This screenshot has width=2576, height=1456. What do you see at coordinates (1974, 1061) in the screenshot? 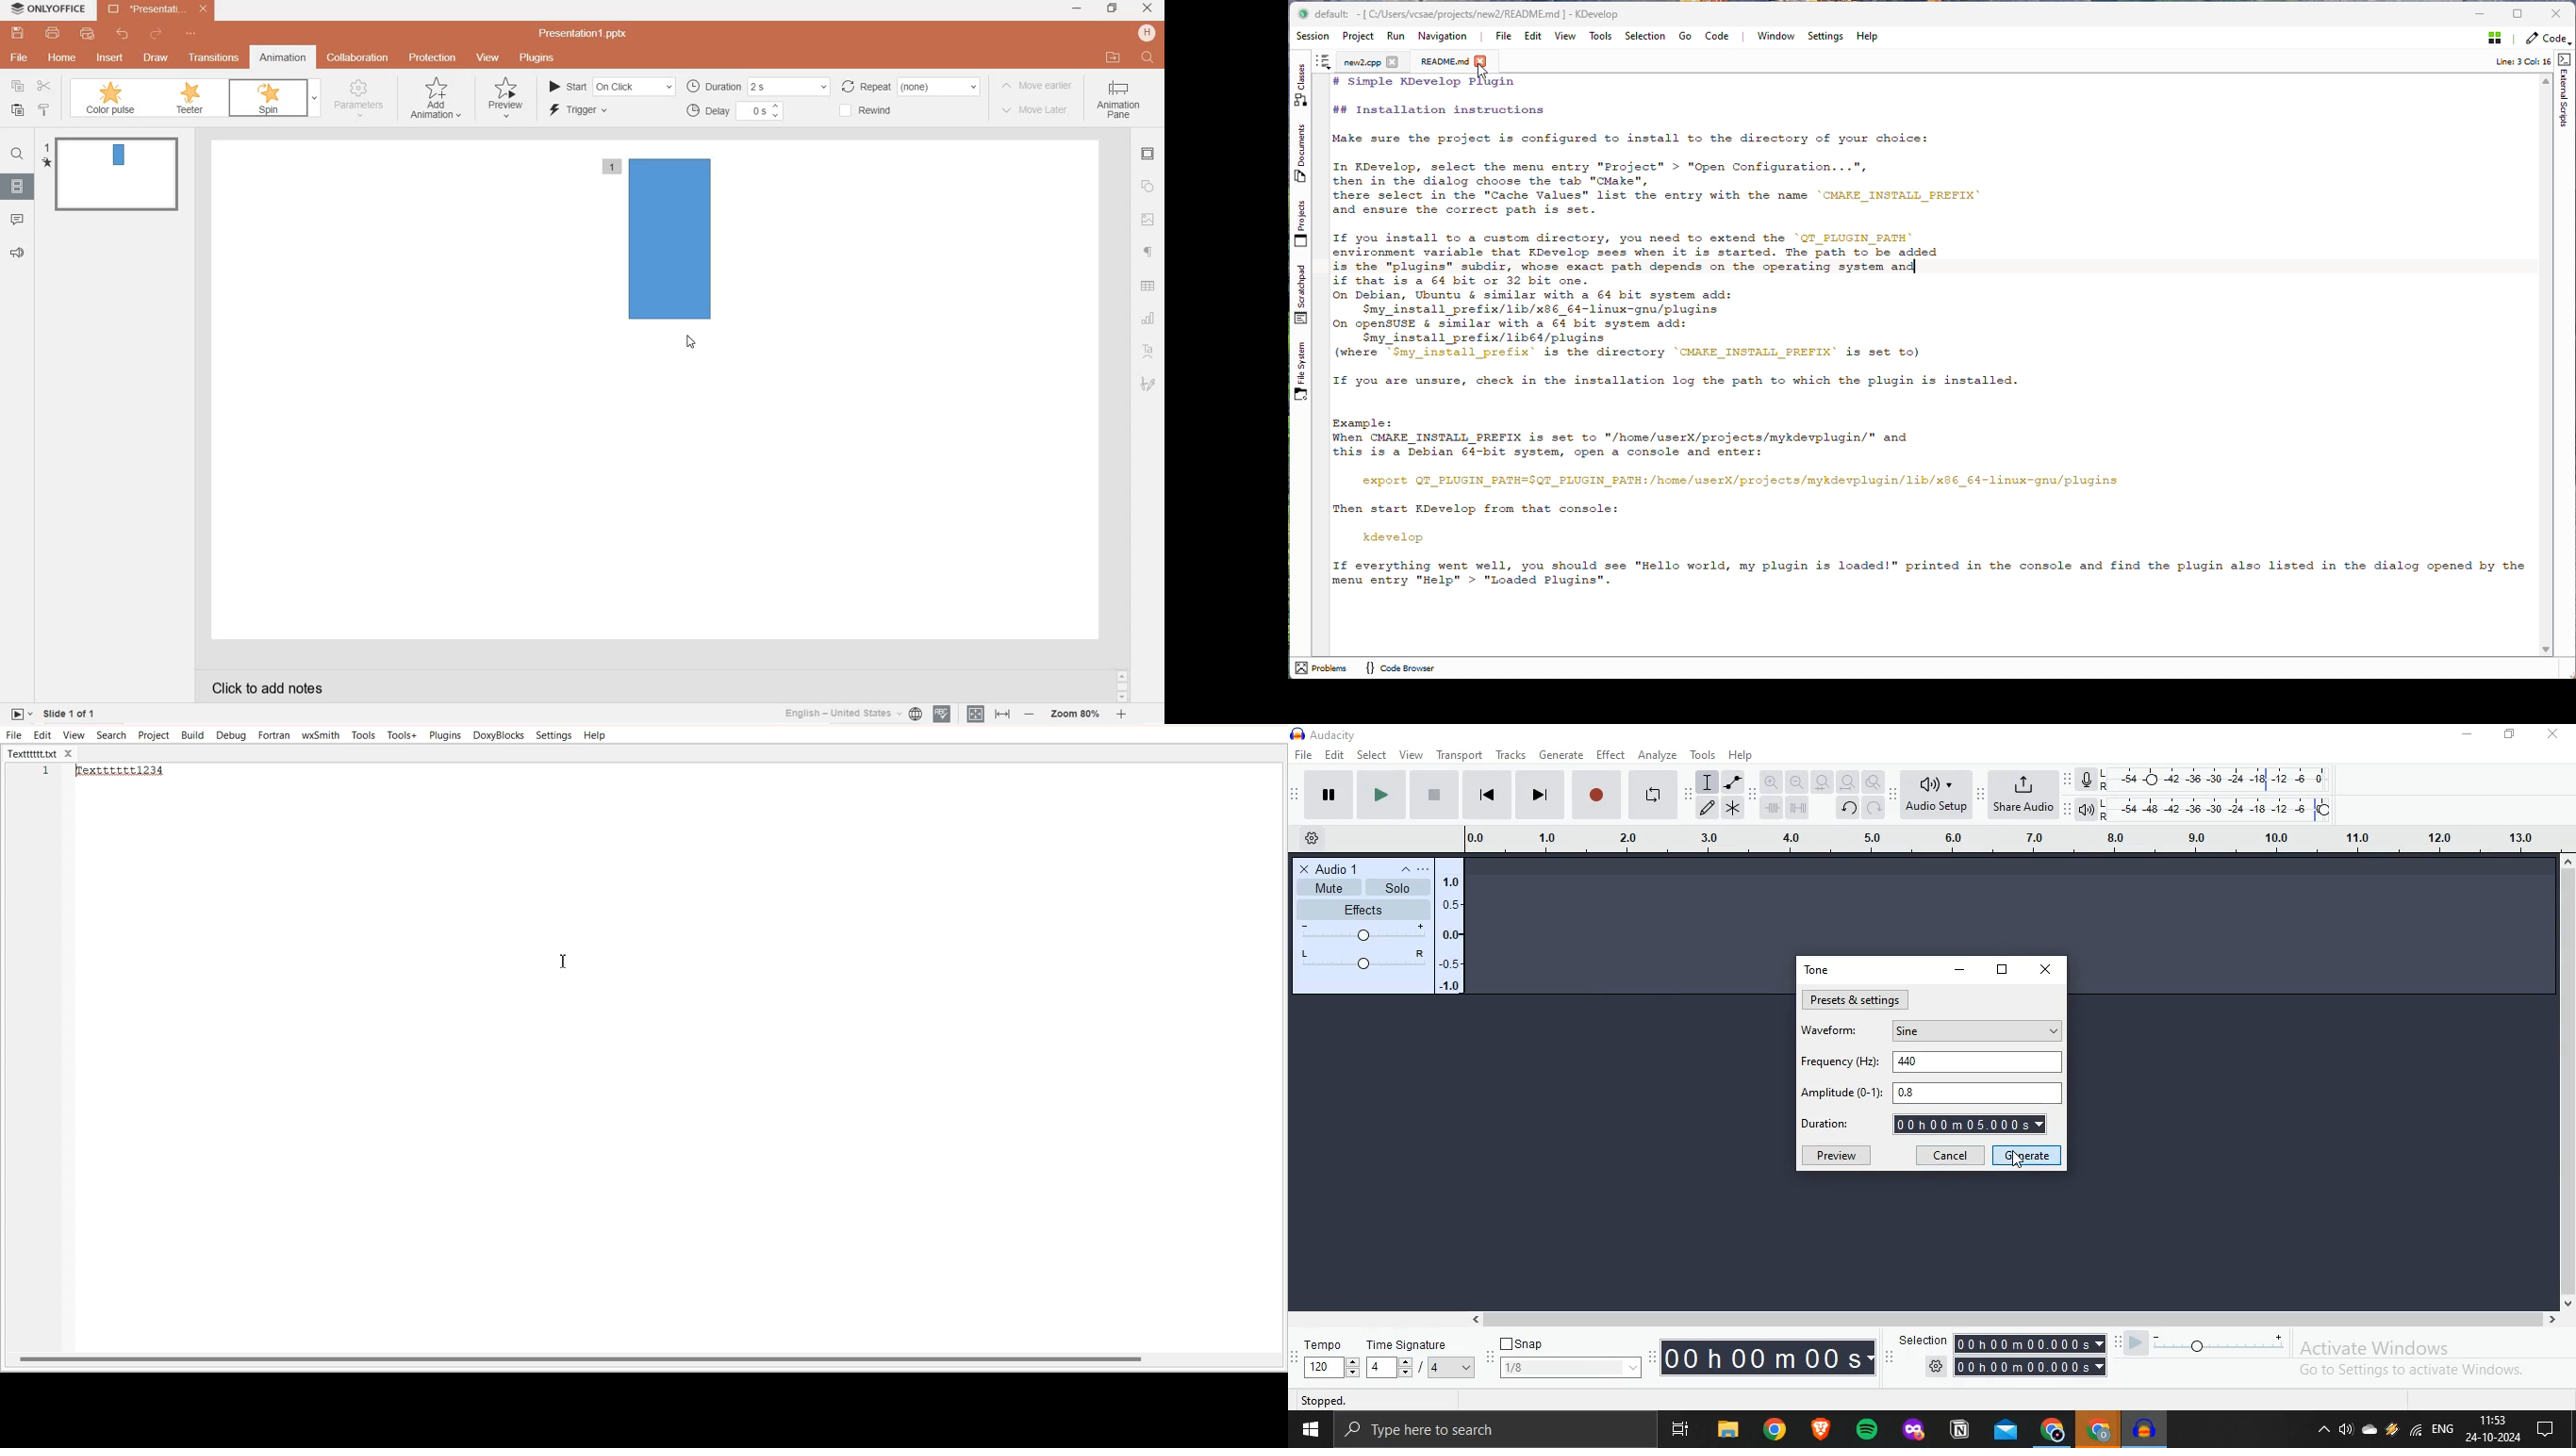
I see `440` at bounding box center [1974, 1061].